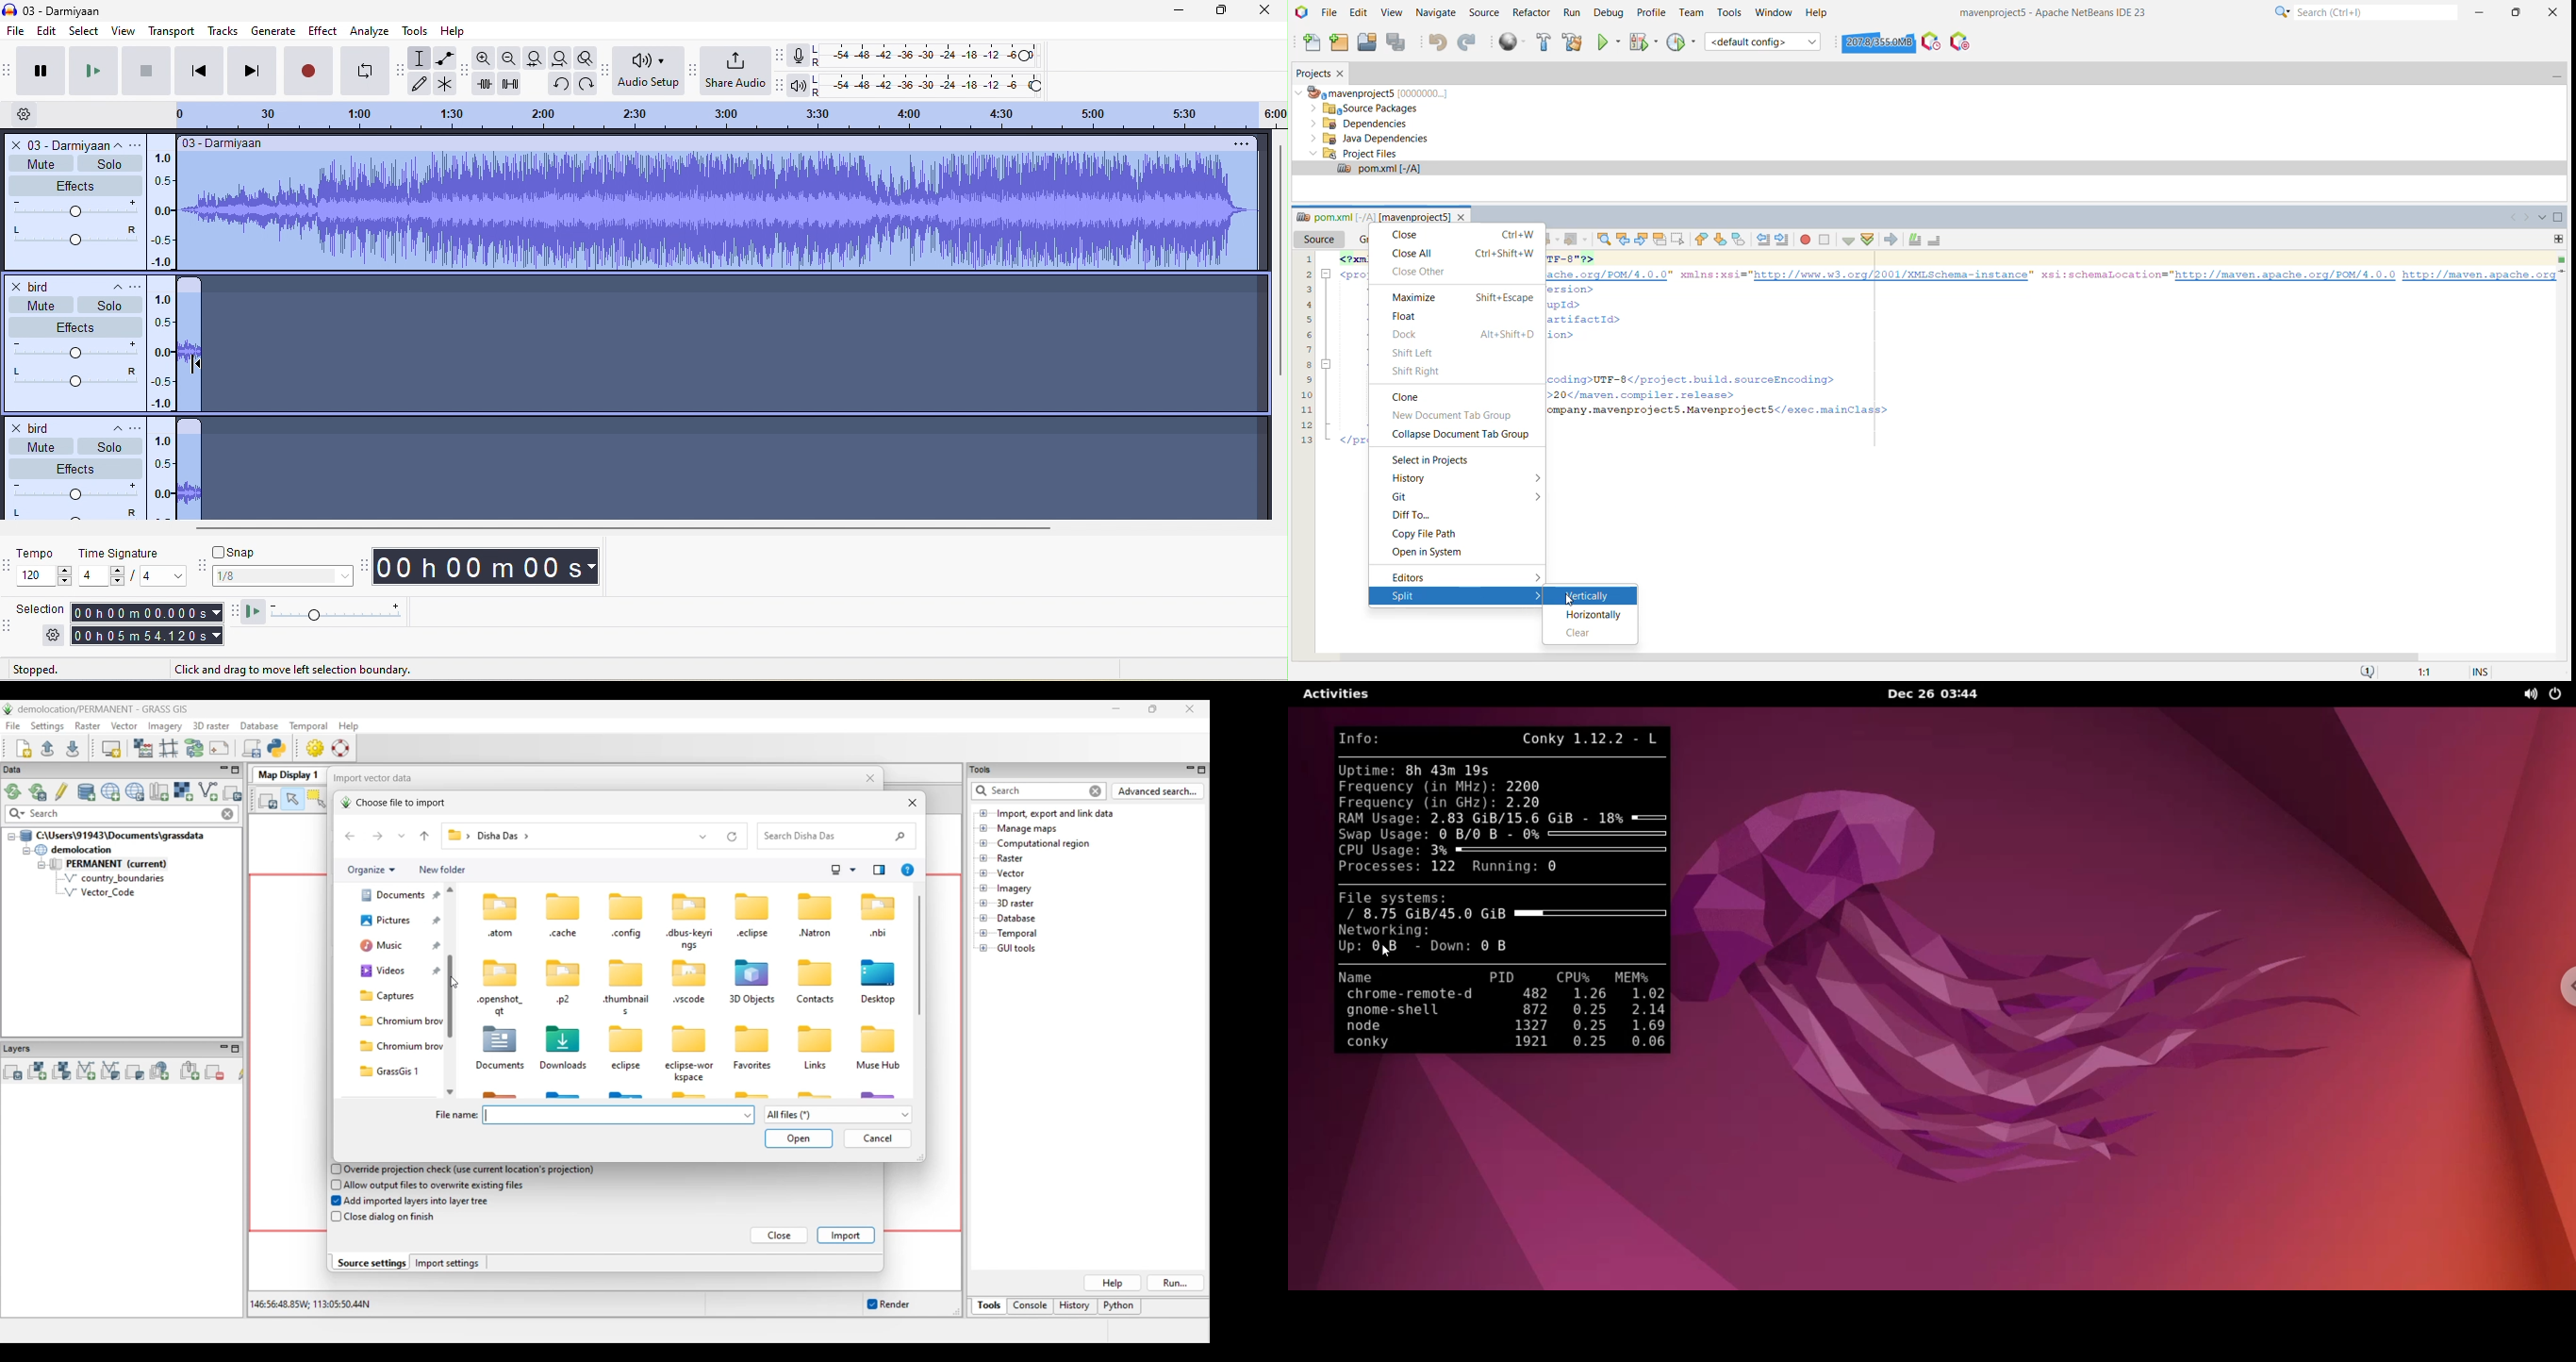 The height and width of the screenshot is (1372, 2576). What do you see at coordinates (122, 144) in the screenshot?
I see `collapse` at bounding box center [122, 144].